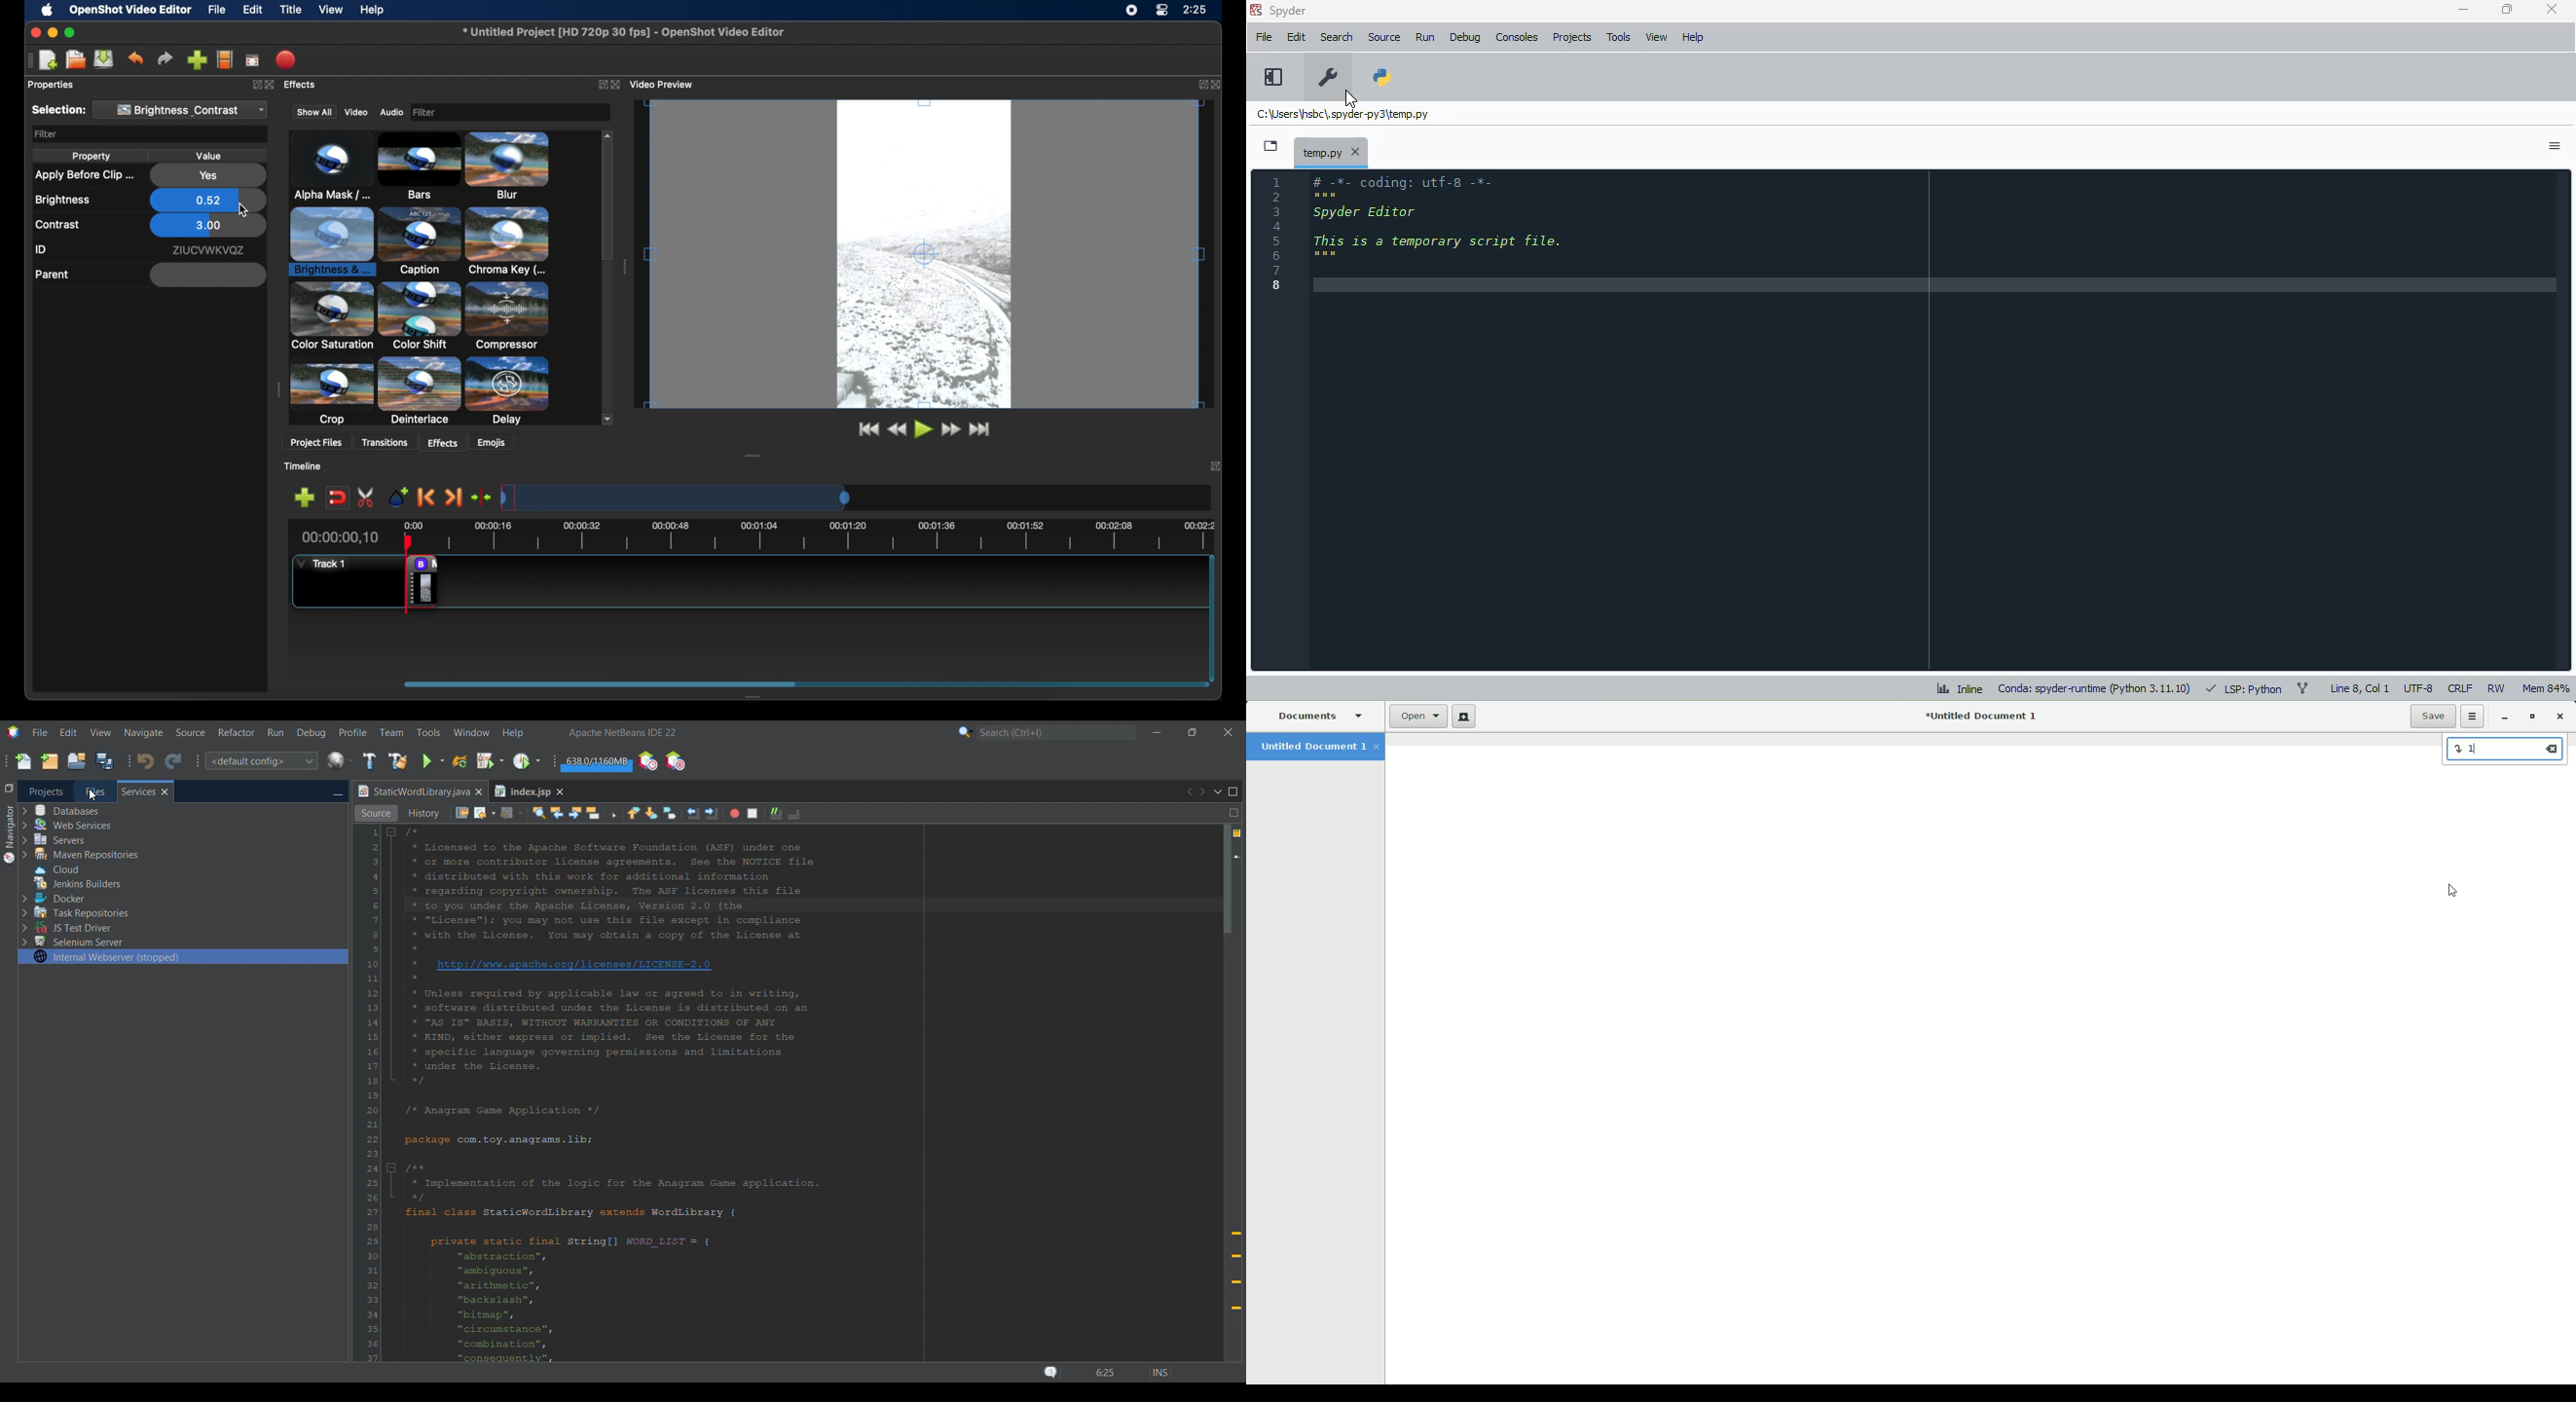 This screenshot has width=2576, height=1428. Describe the element at coordinates (2456, 892) in the screenshot. I see `Cursor` at that location.